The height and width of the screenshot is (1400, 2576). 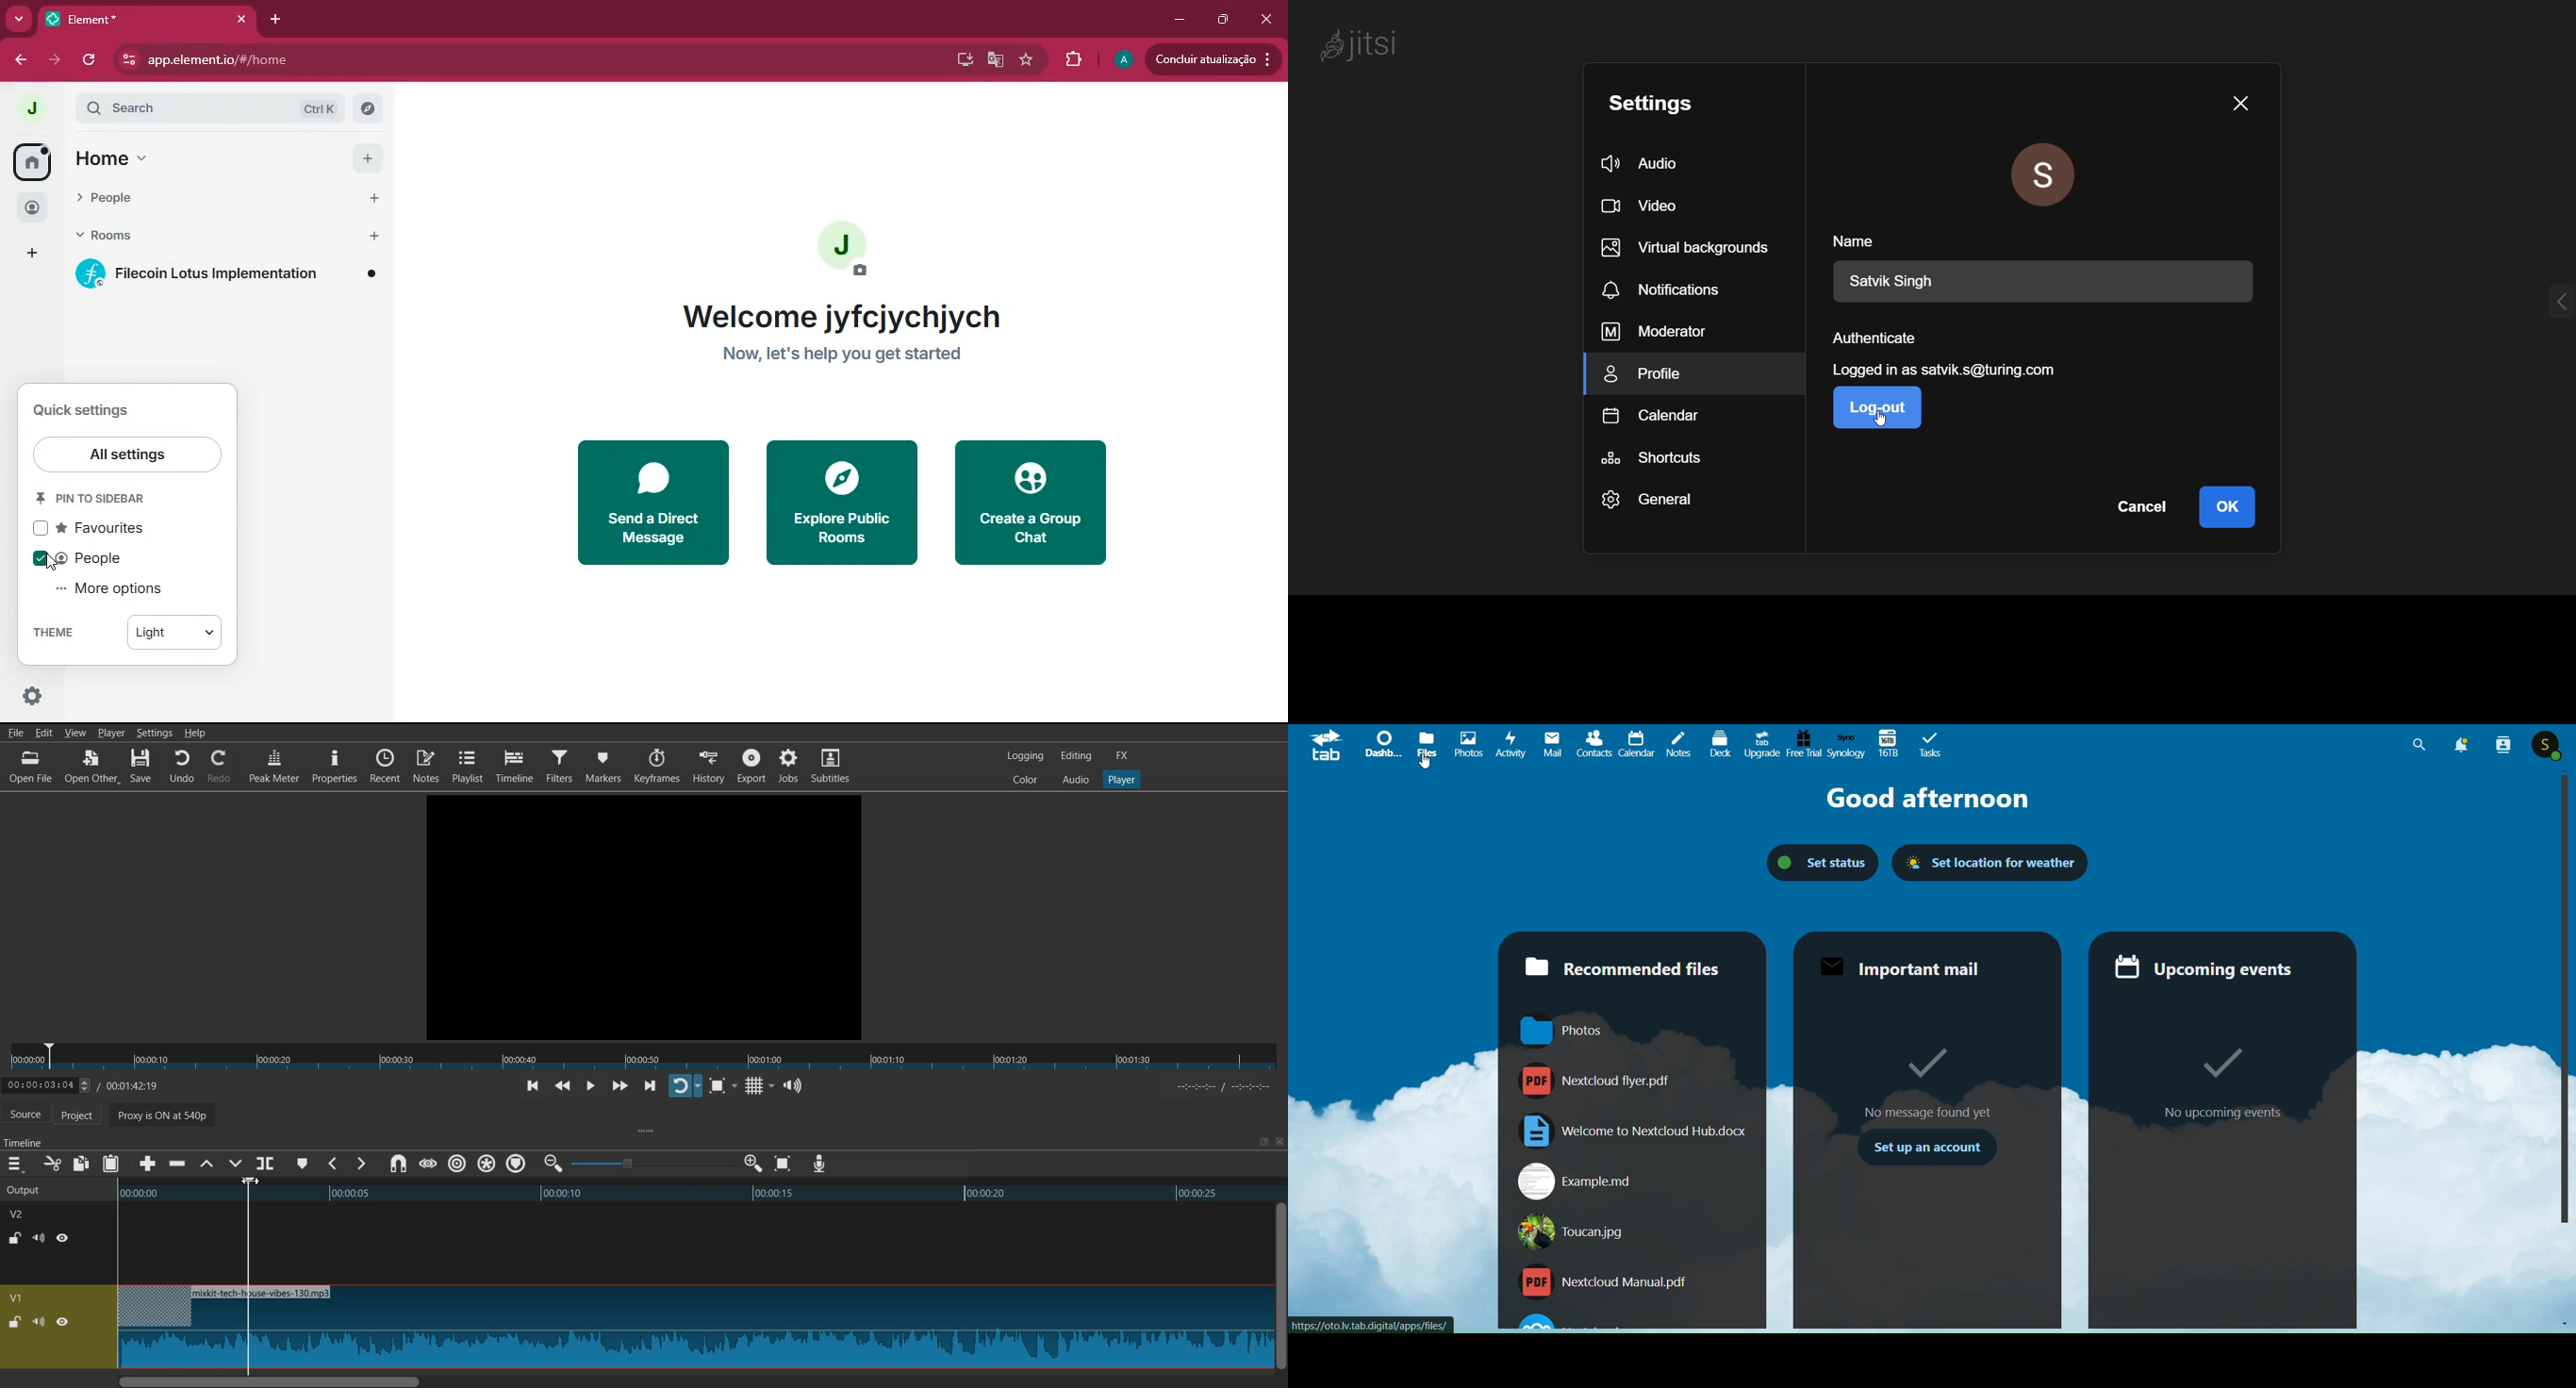 What do you see at coordinates (1633, 1032) in the screenshot?
I see `Photos` at bounding box center [1633, 1032].